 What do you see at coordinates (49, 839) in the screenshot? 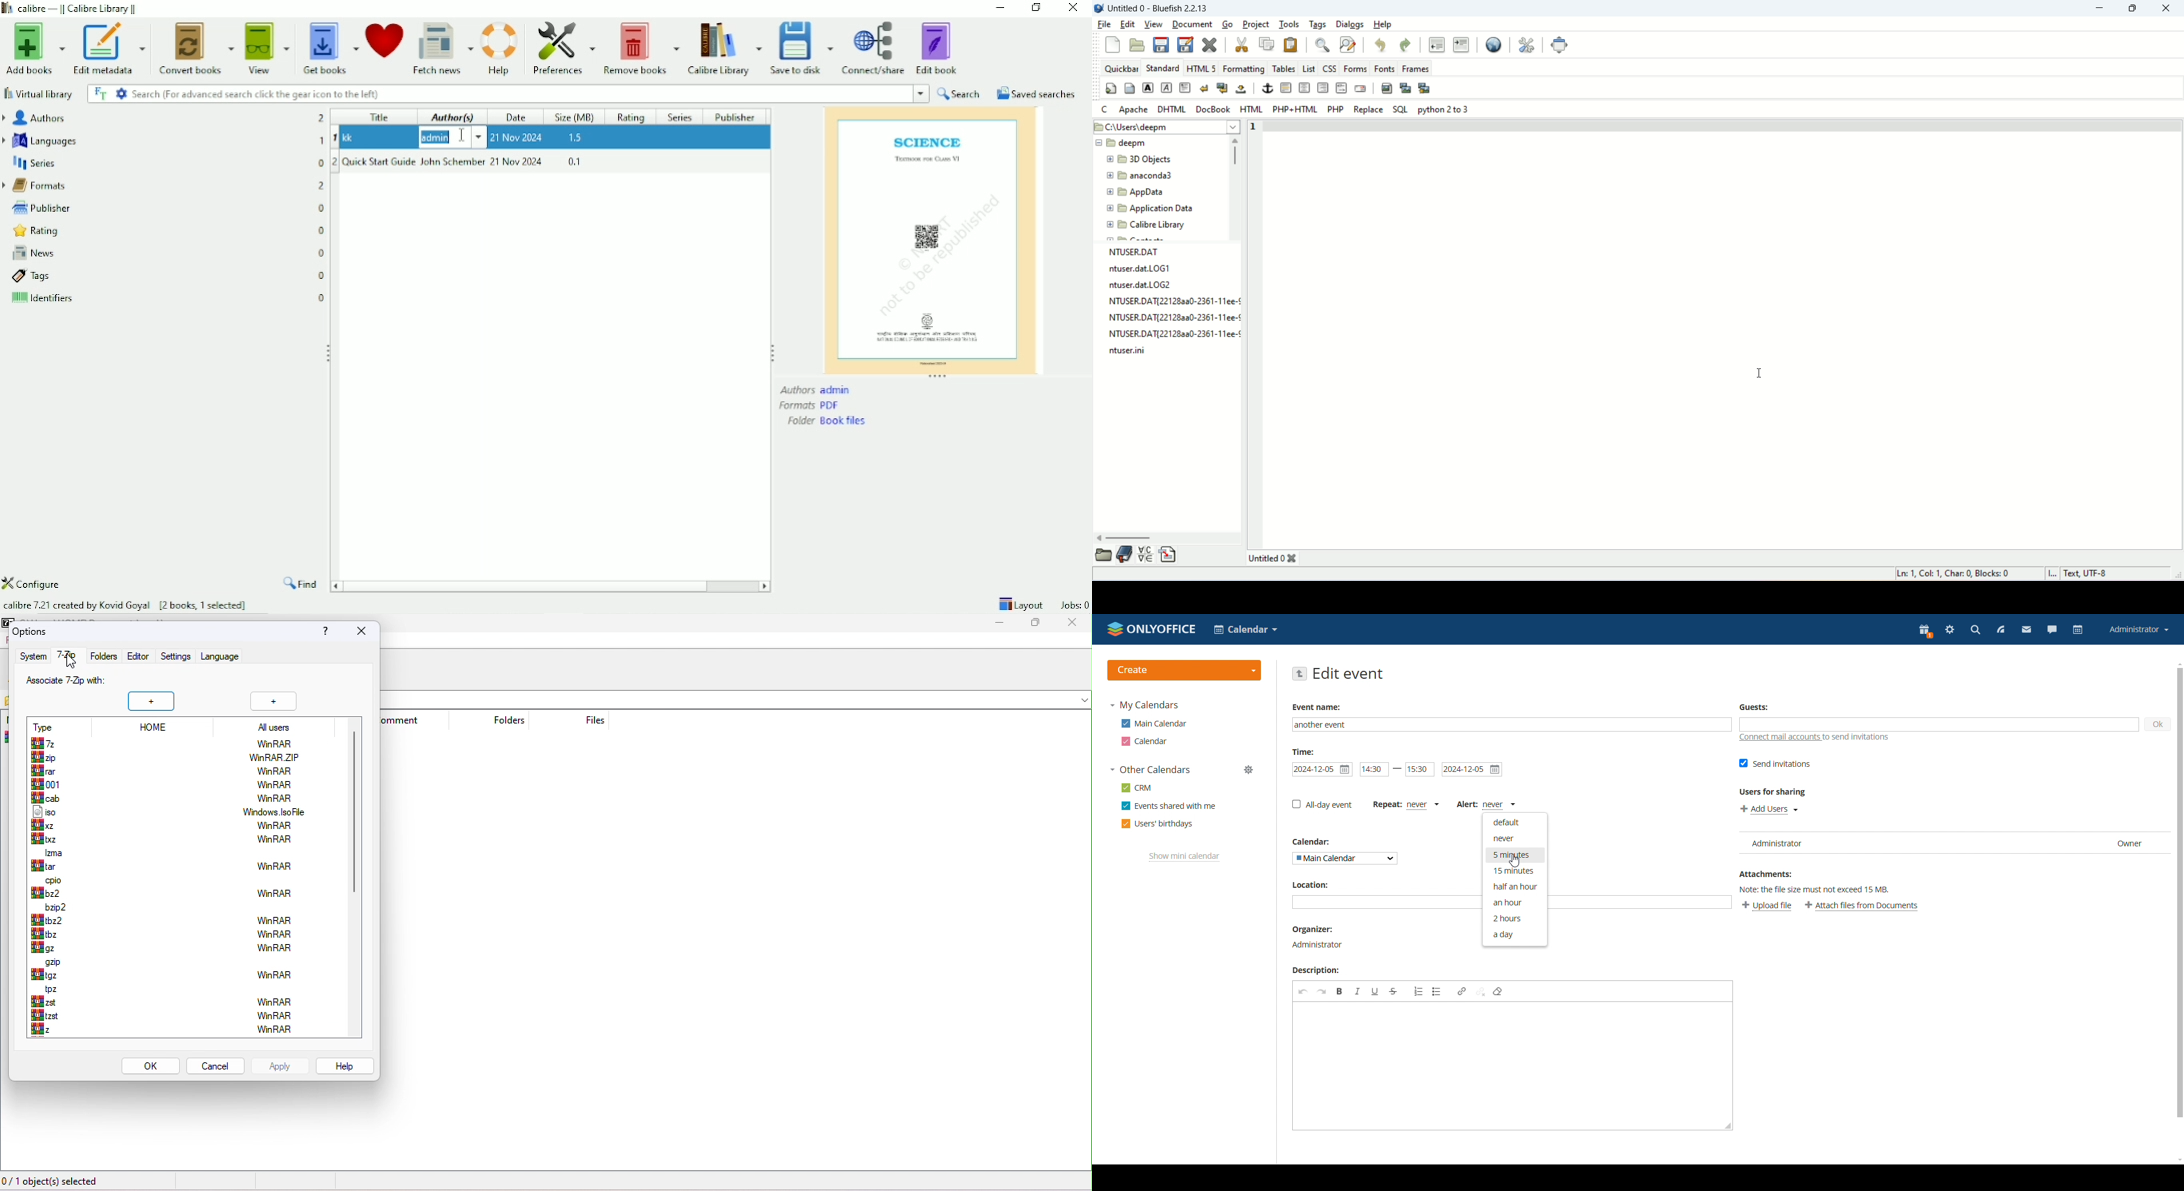
I see `txz` at bounding box center [49, 839].